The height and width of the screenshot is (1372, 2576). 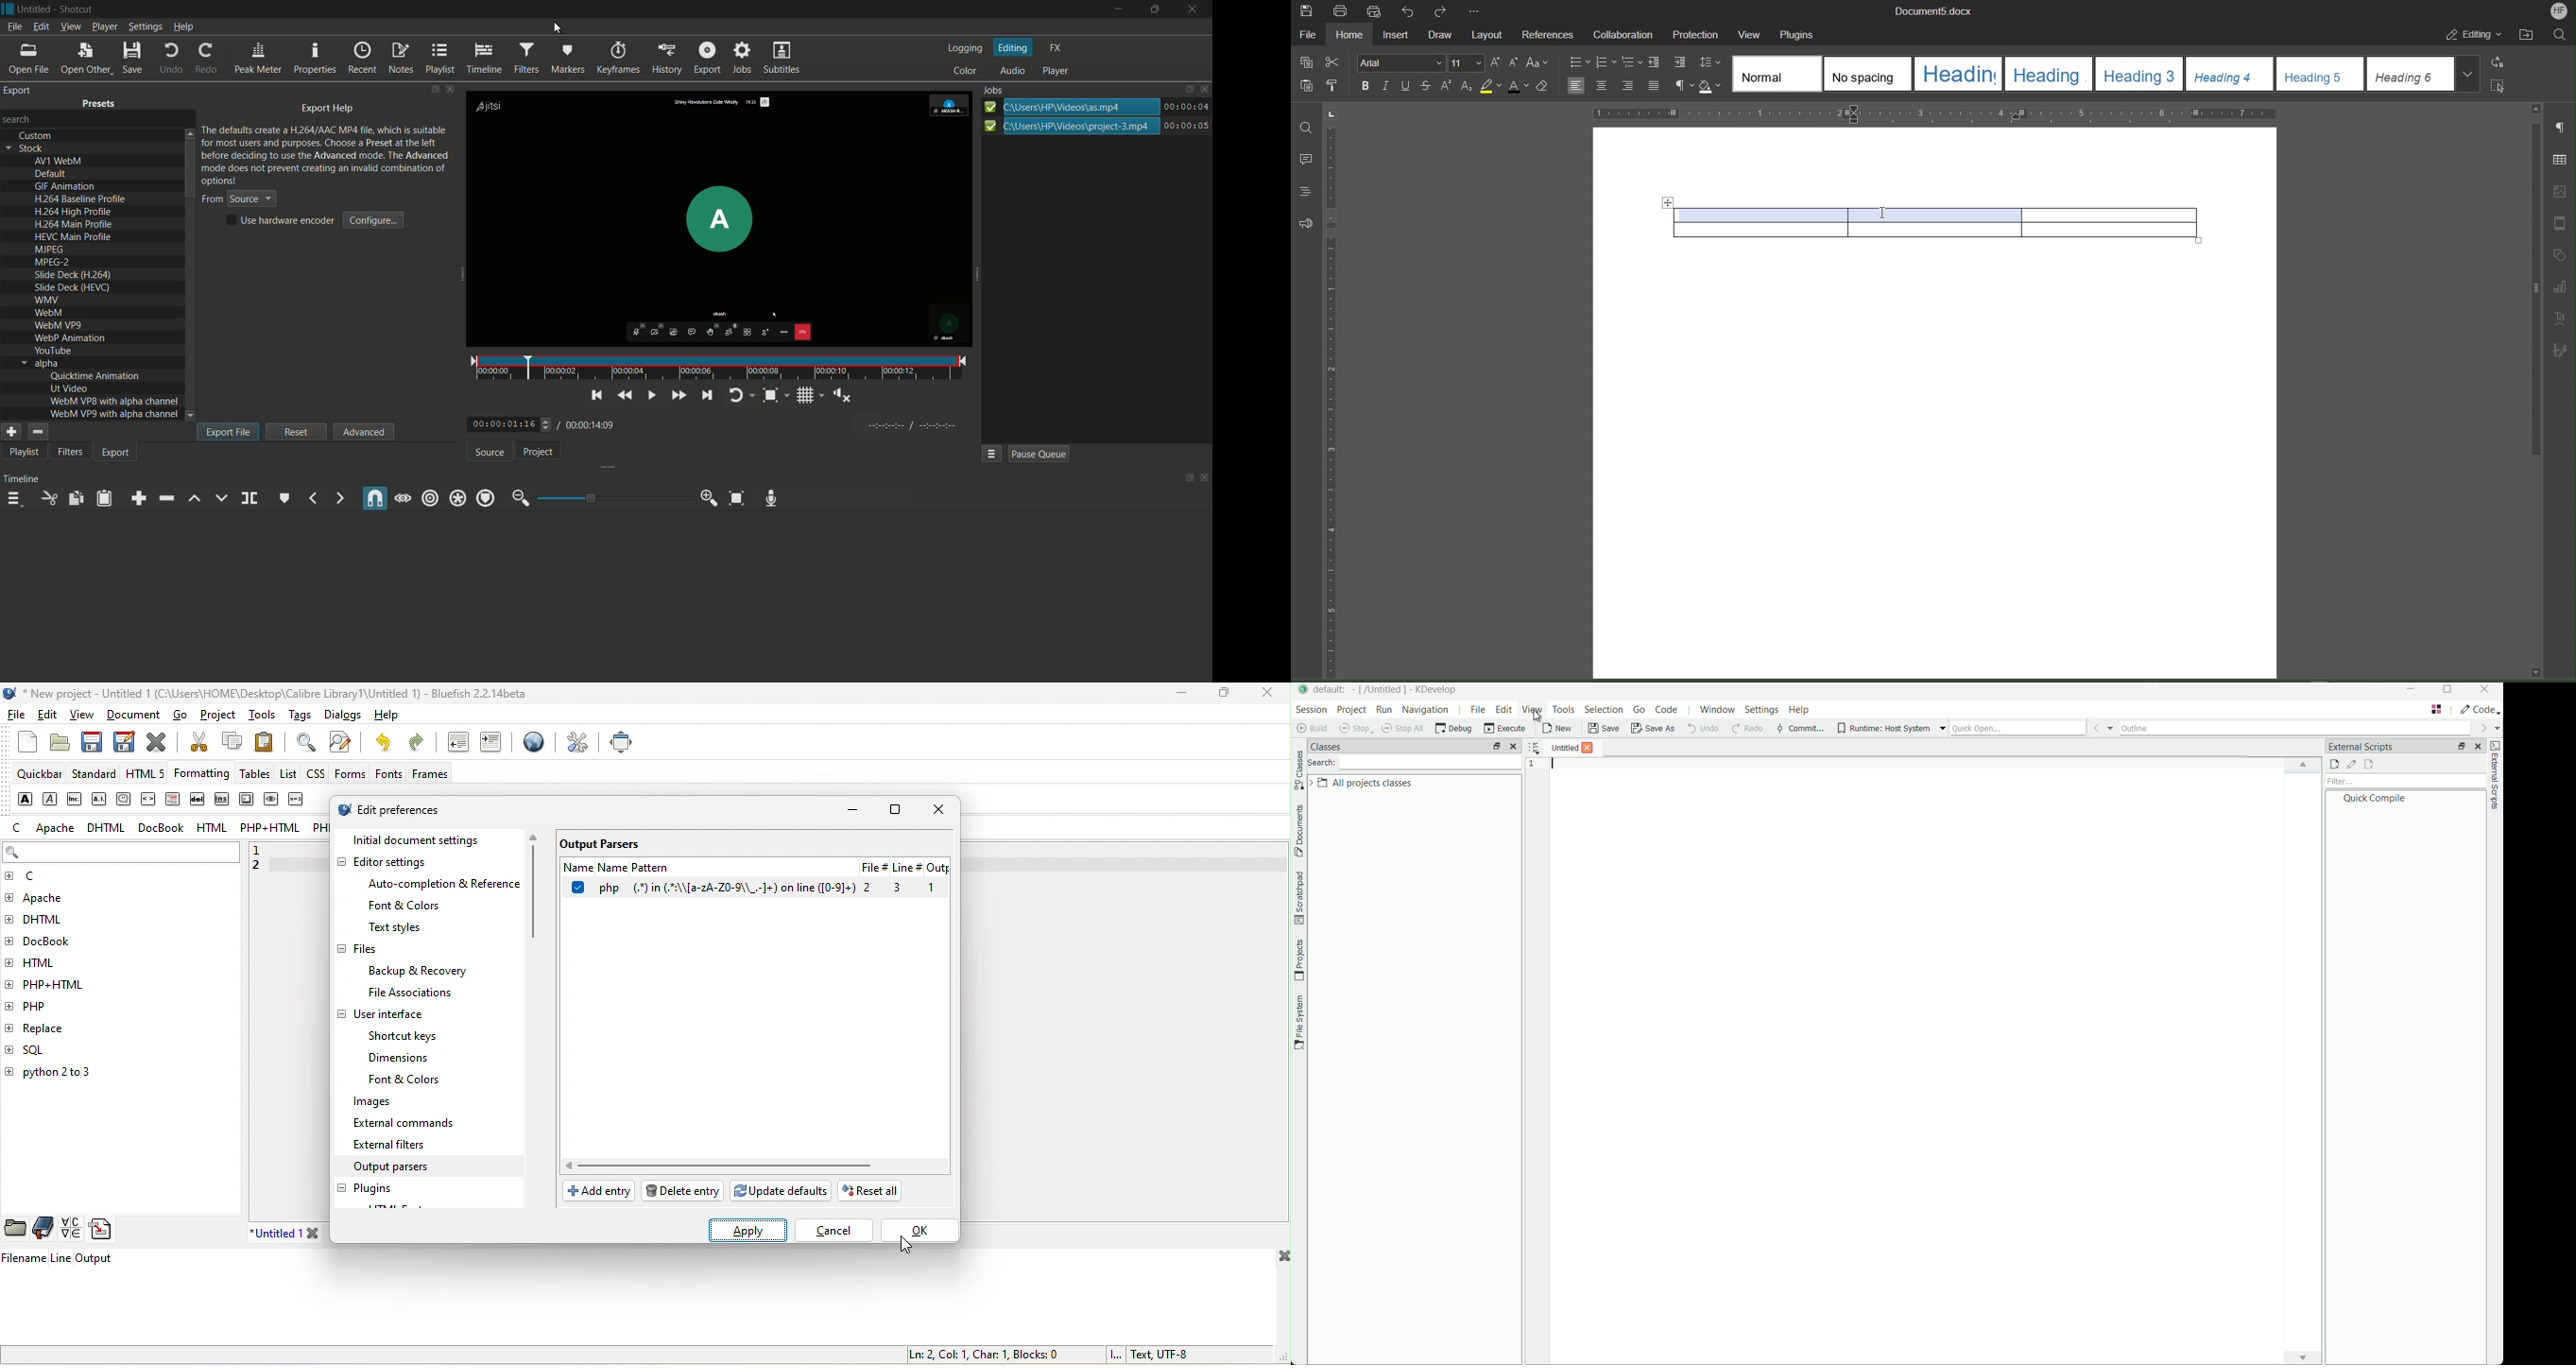 I want to click on export, so click(x=668, y=59).